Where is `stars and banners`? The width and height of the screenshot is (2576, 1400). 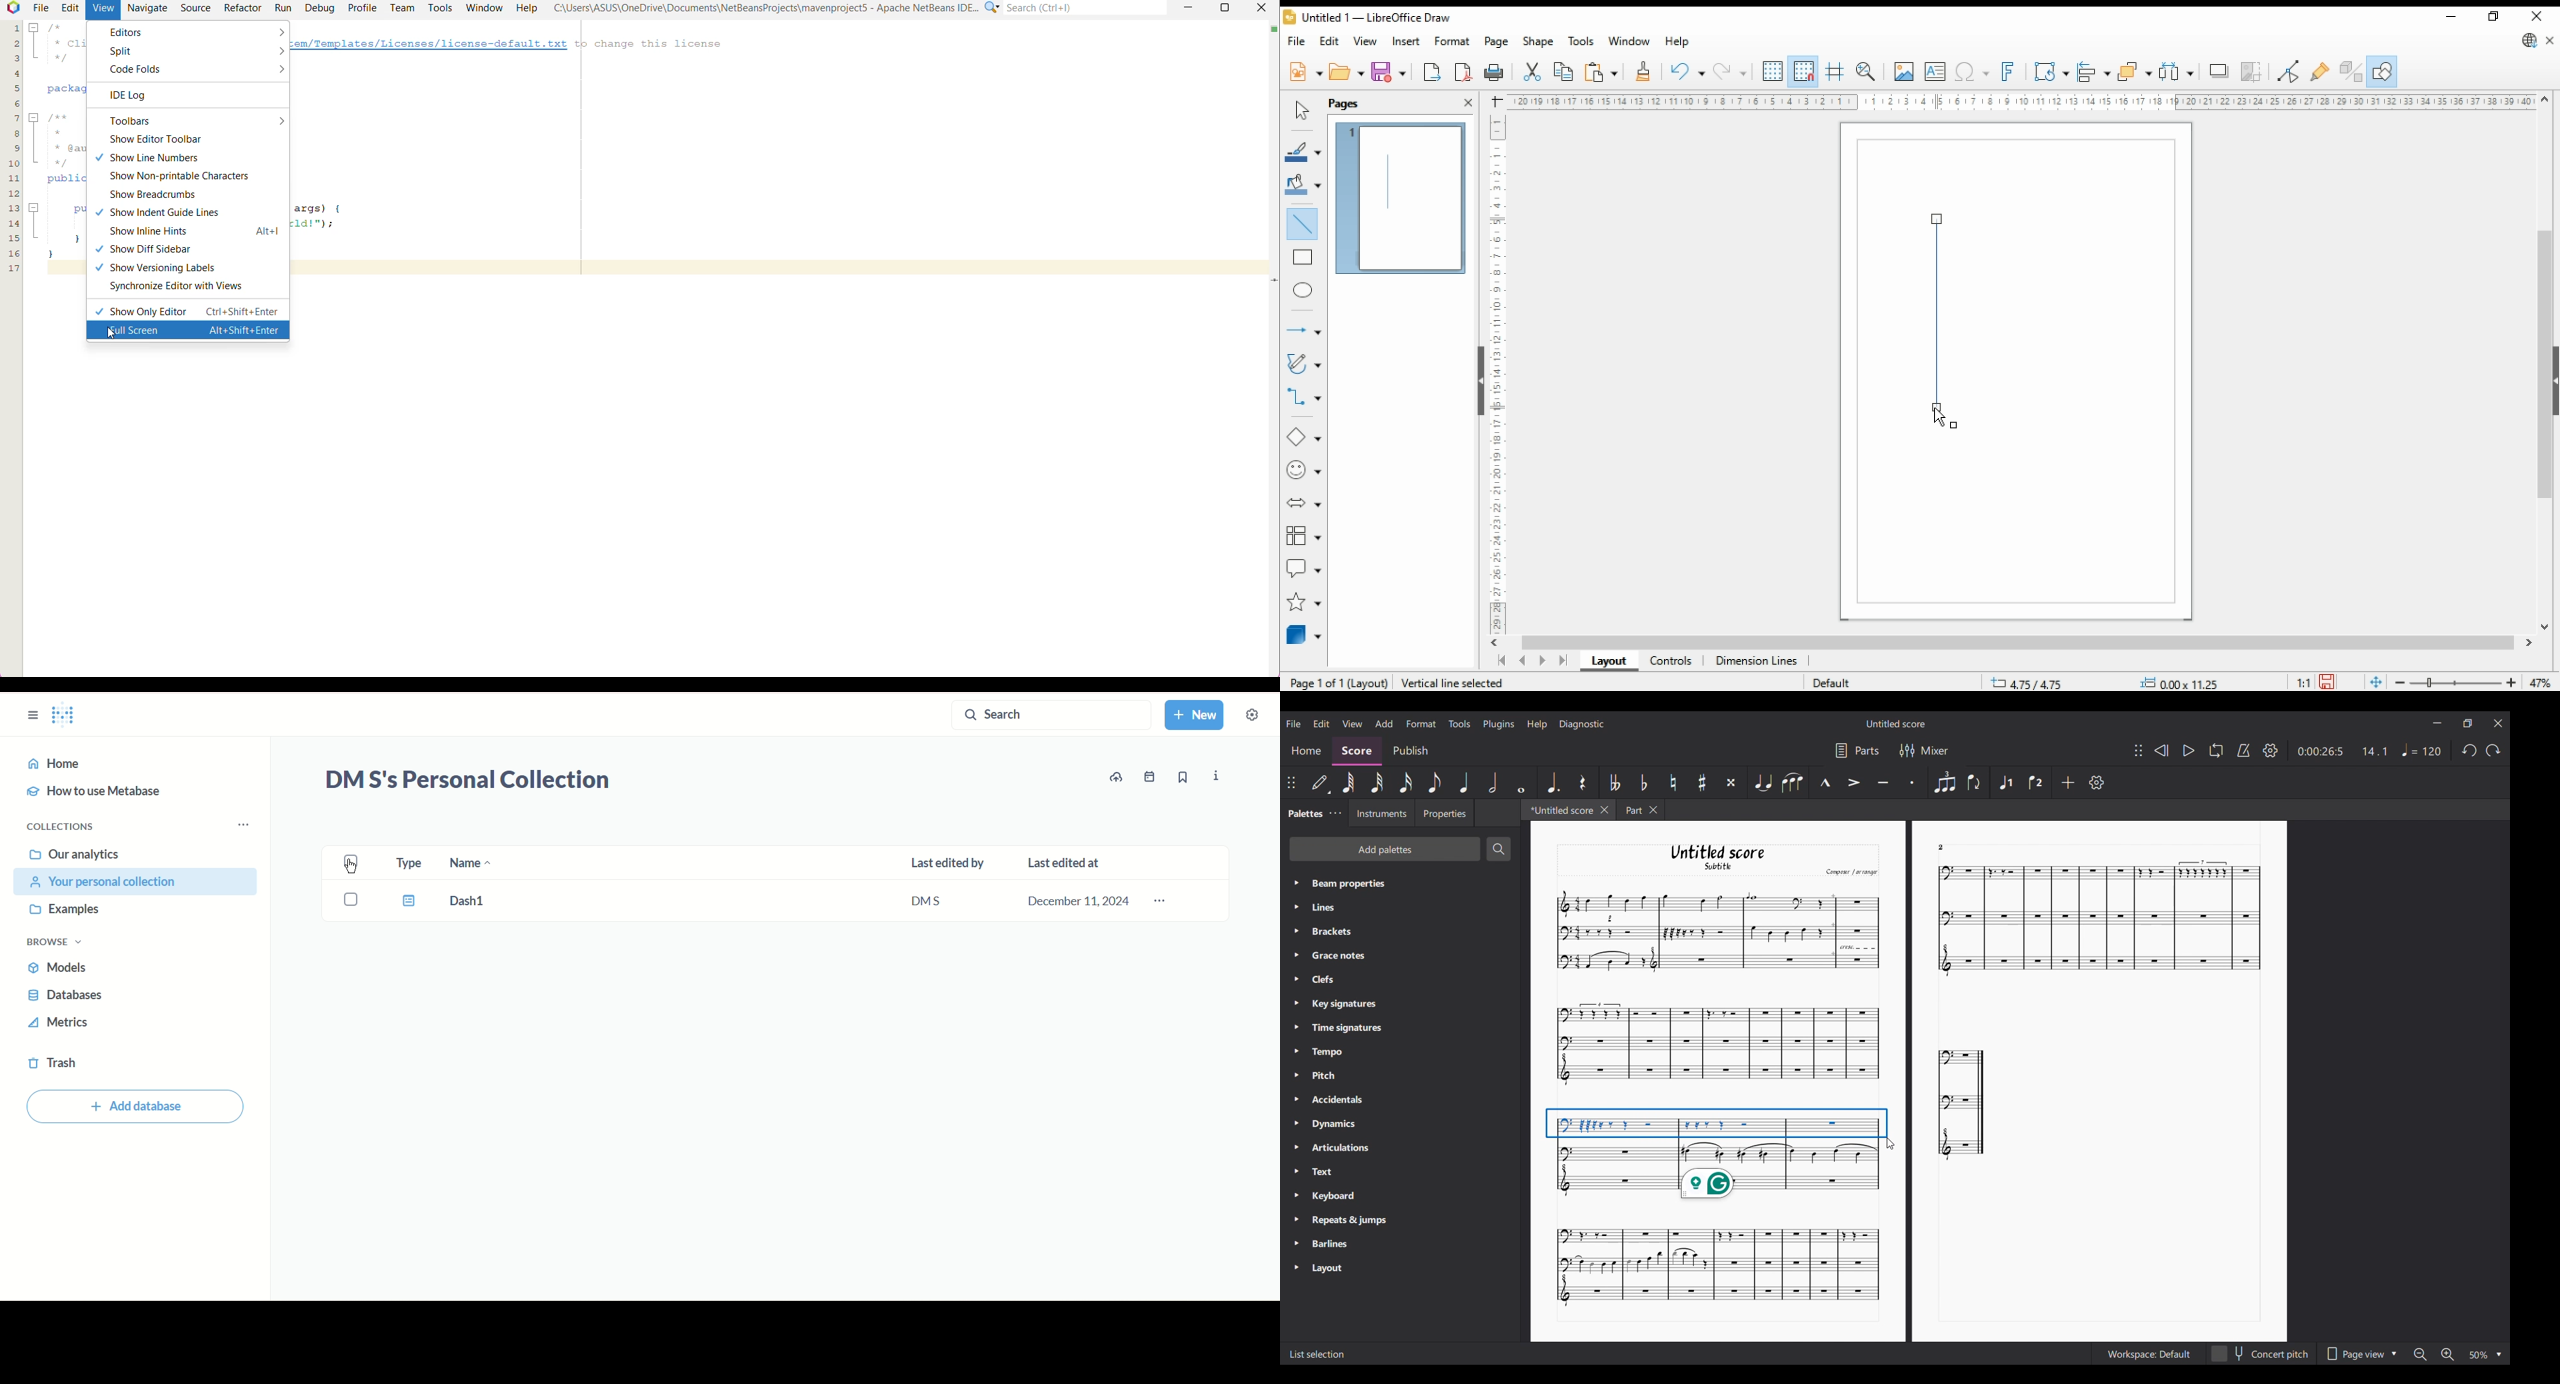 stars and banners is located at coordinates (1302, 603).